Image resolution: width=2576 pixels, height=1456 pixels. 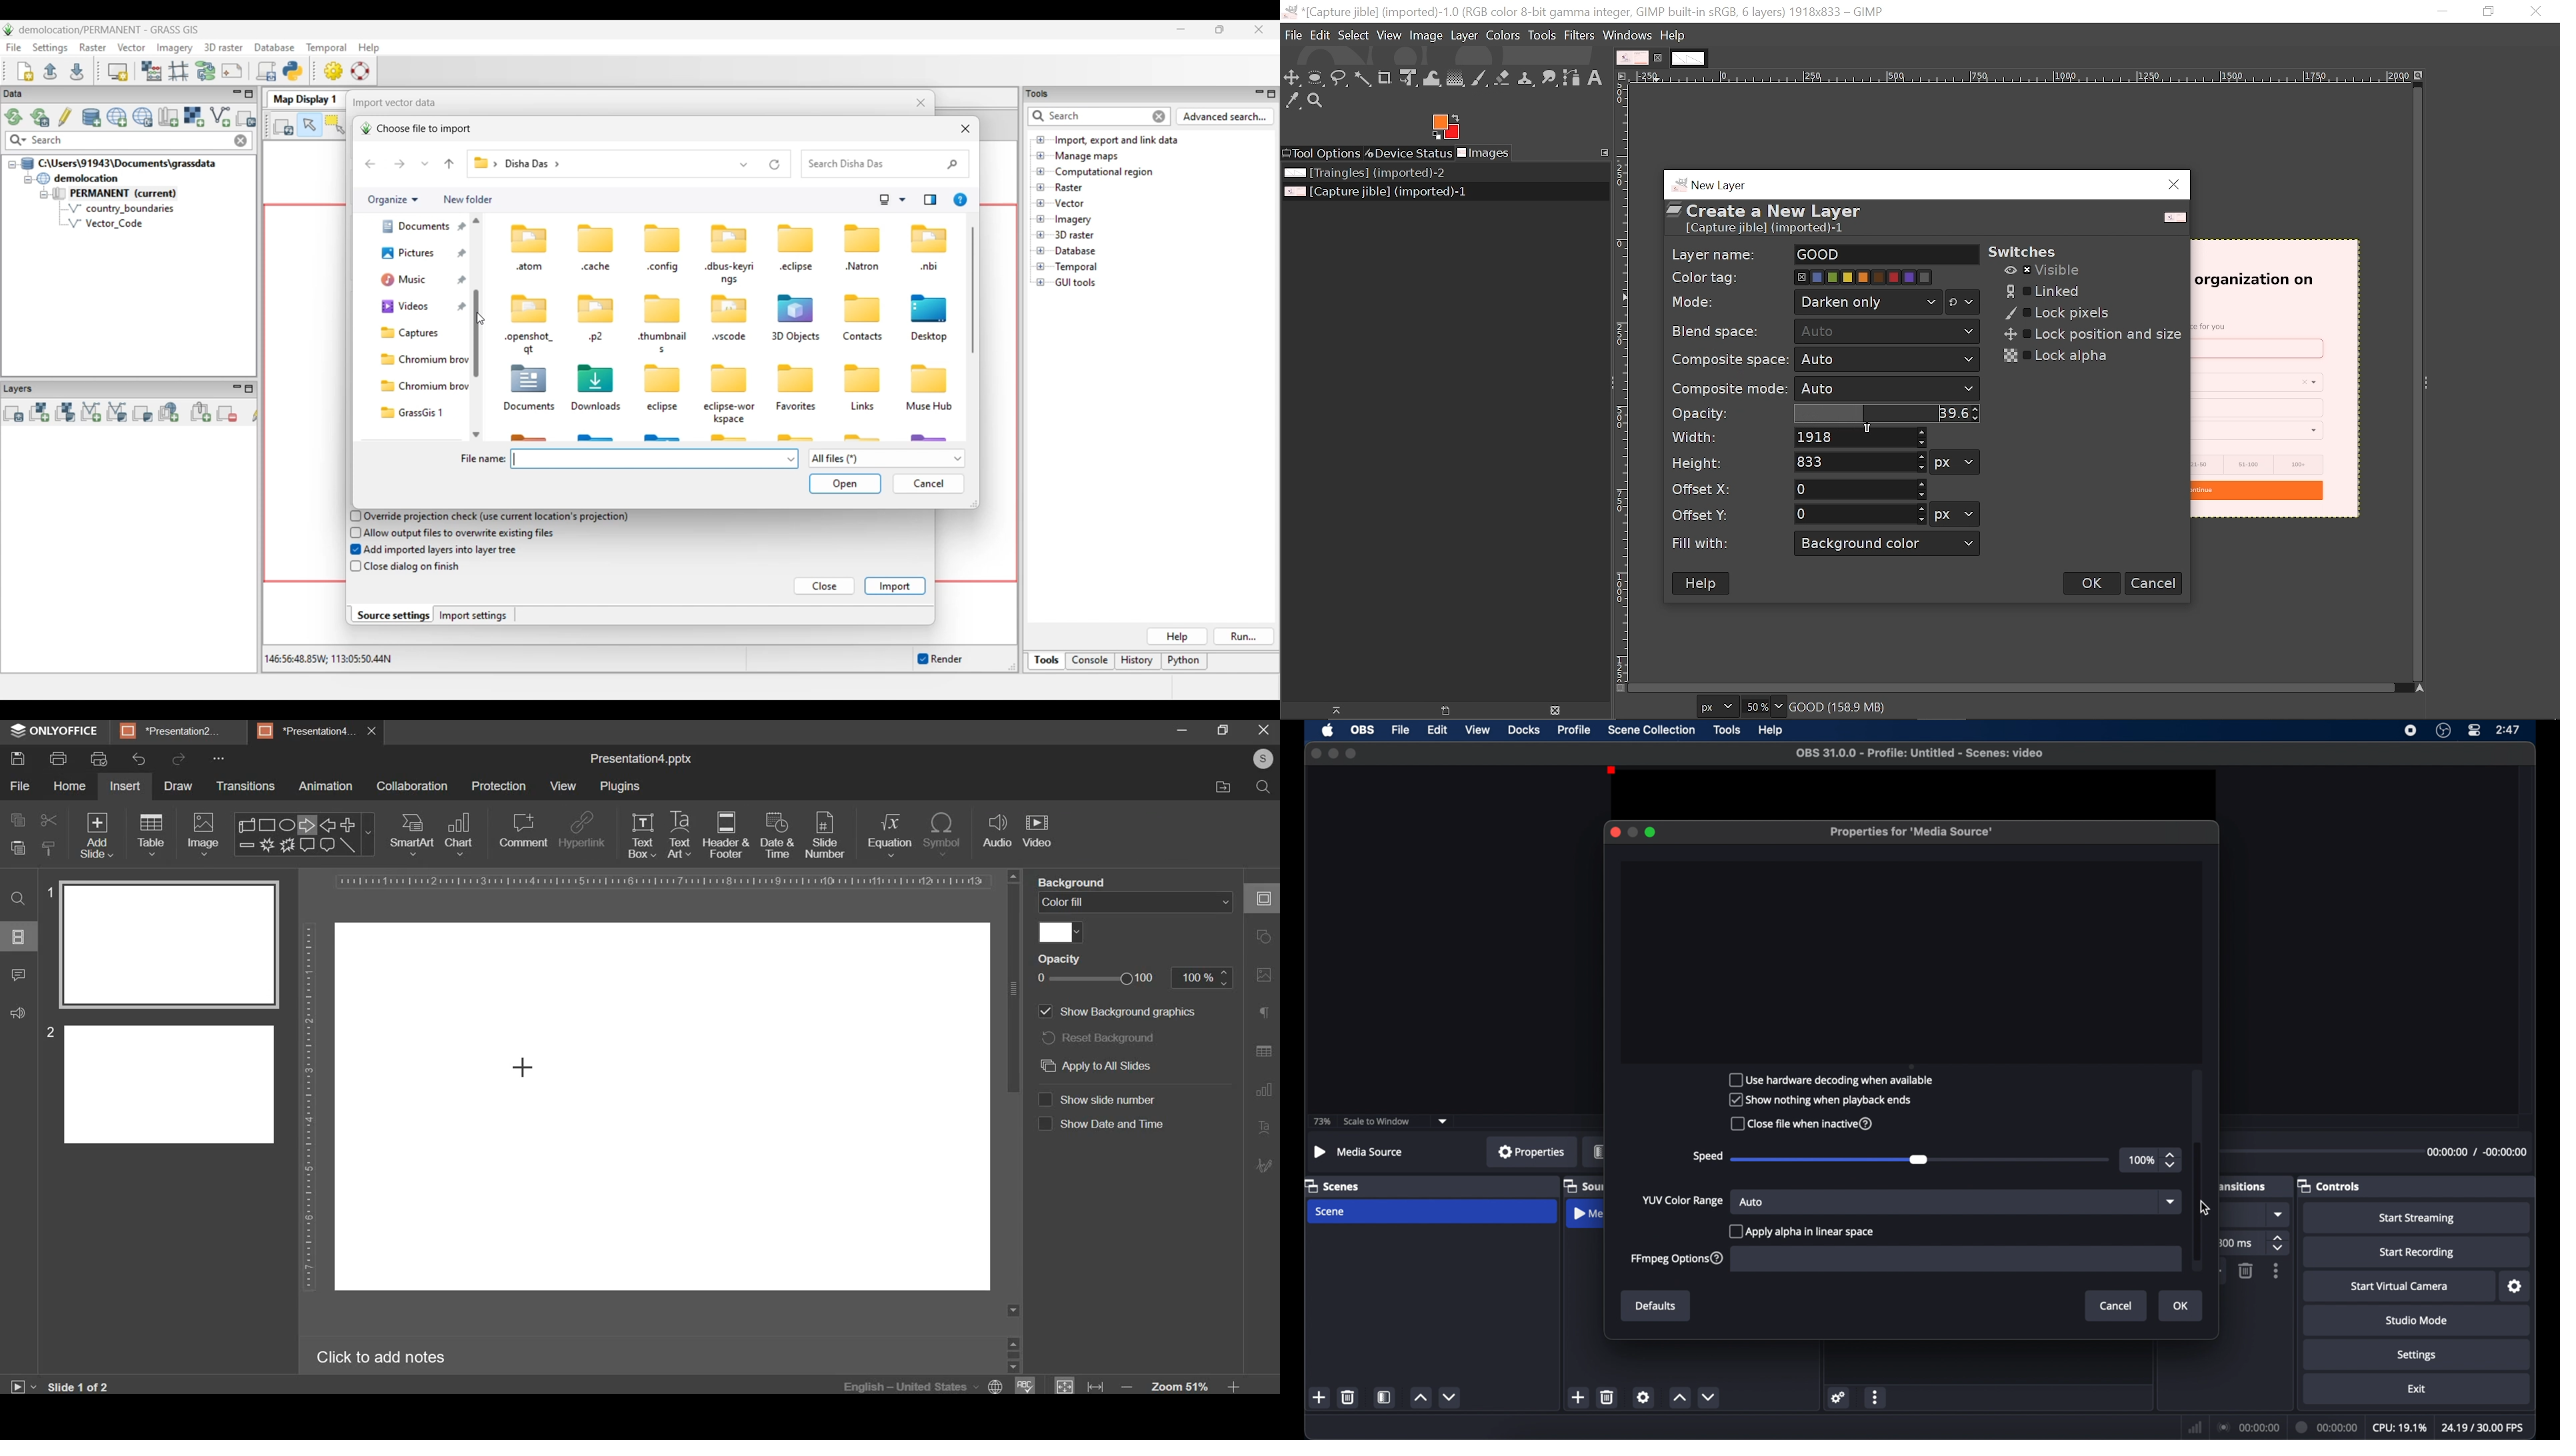 I want to click on add, so click(x=1577, y=1397).